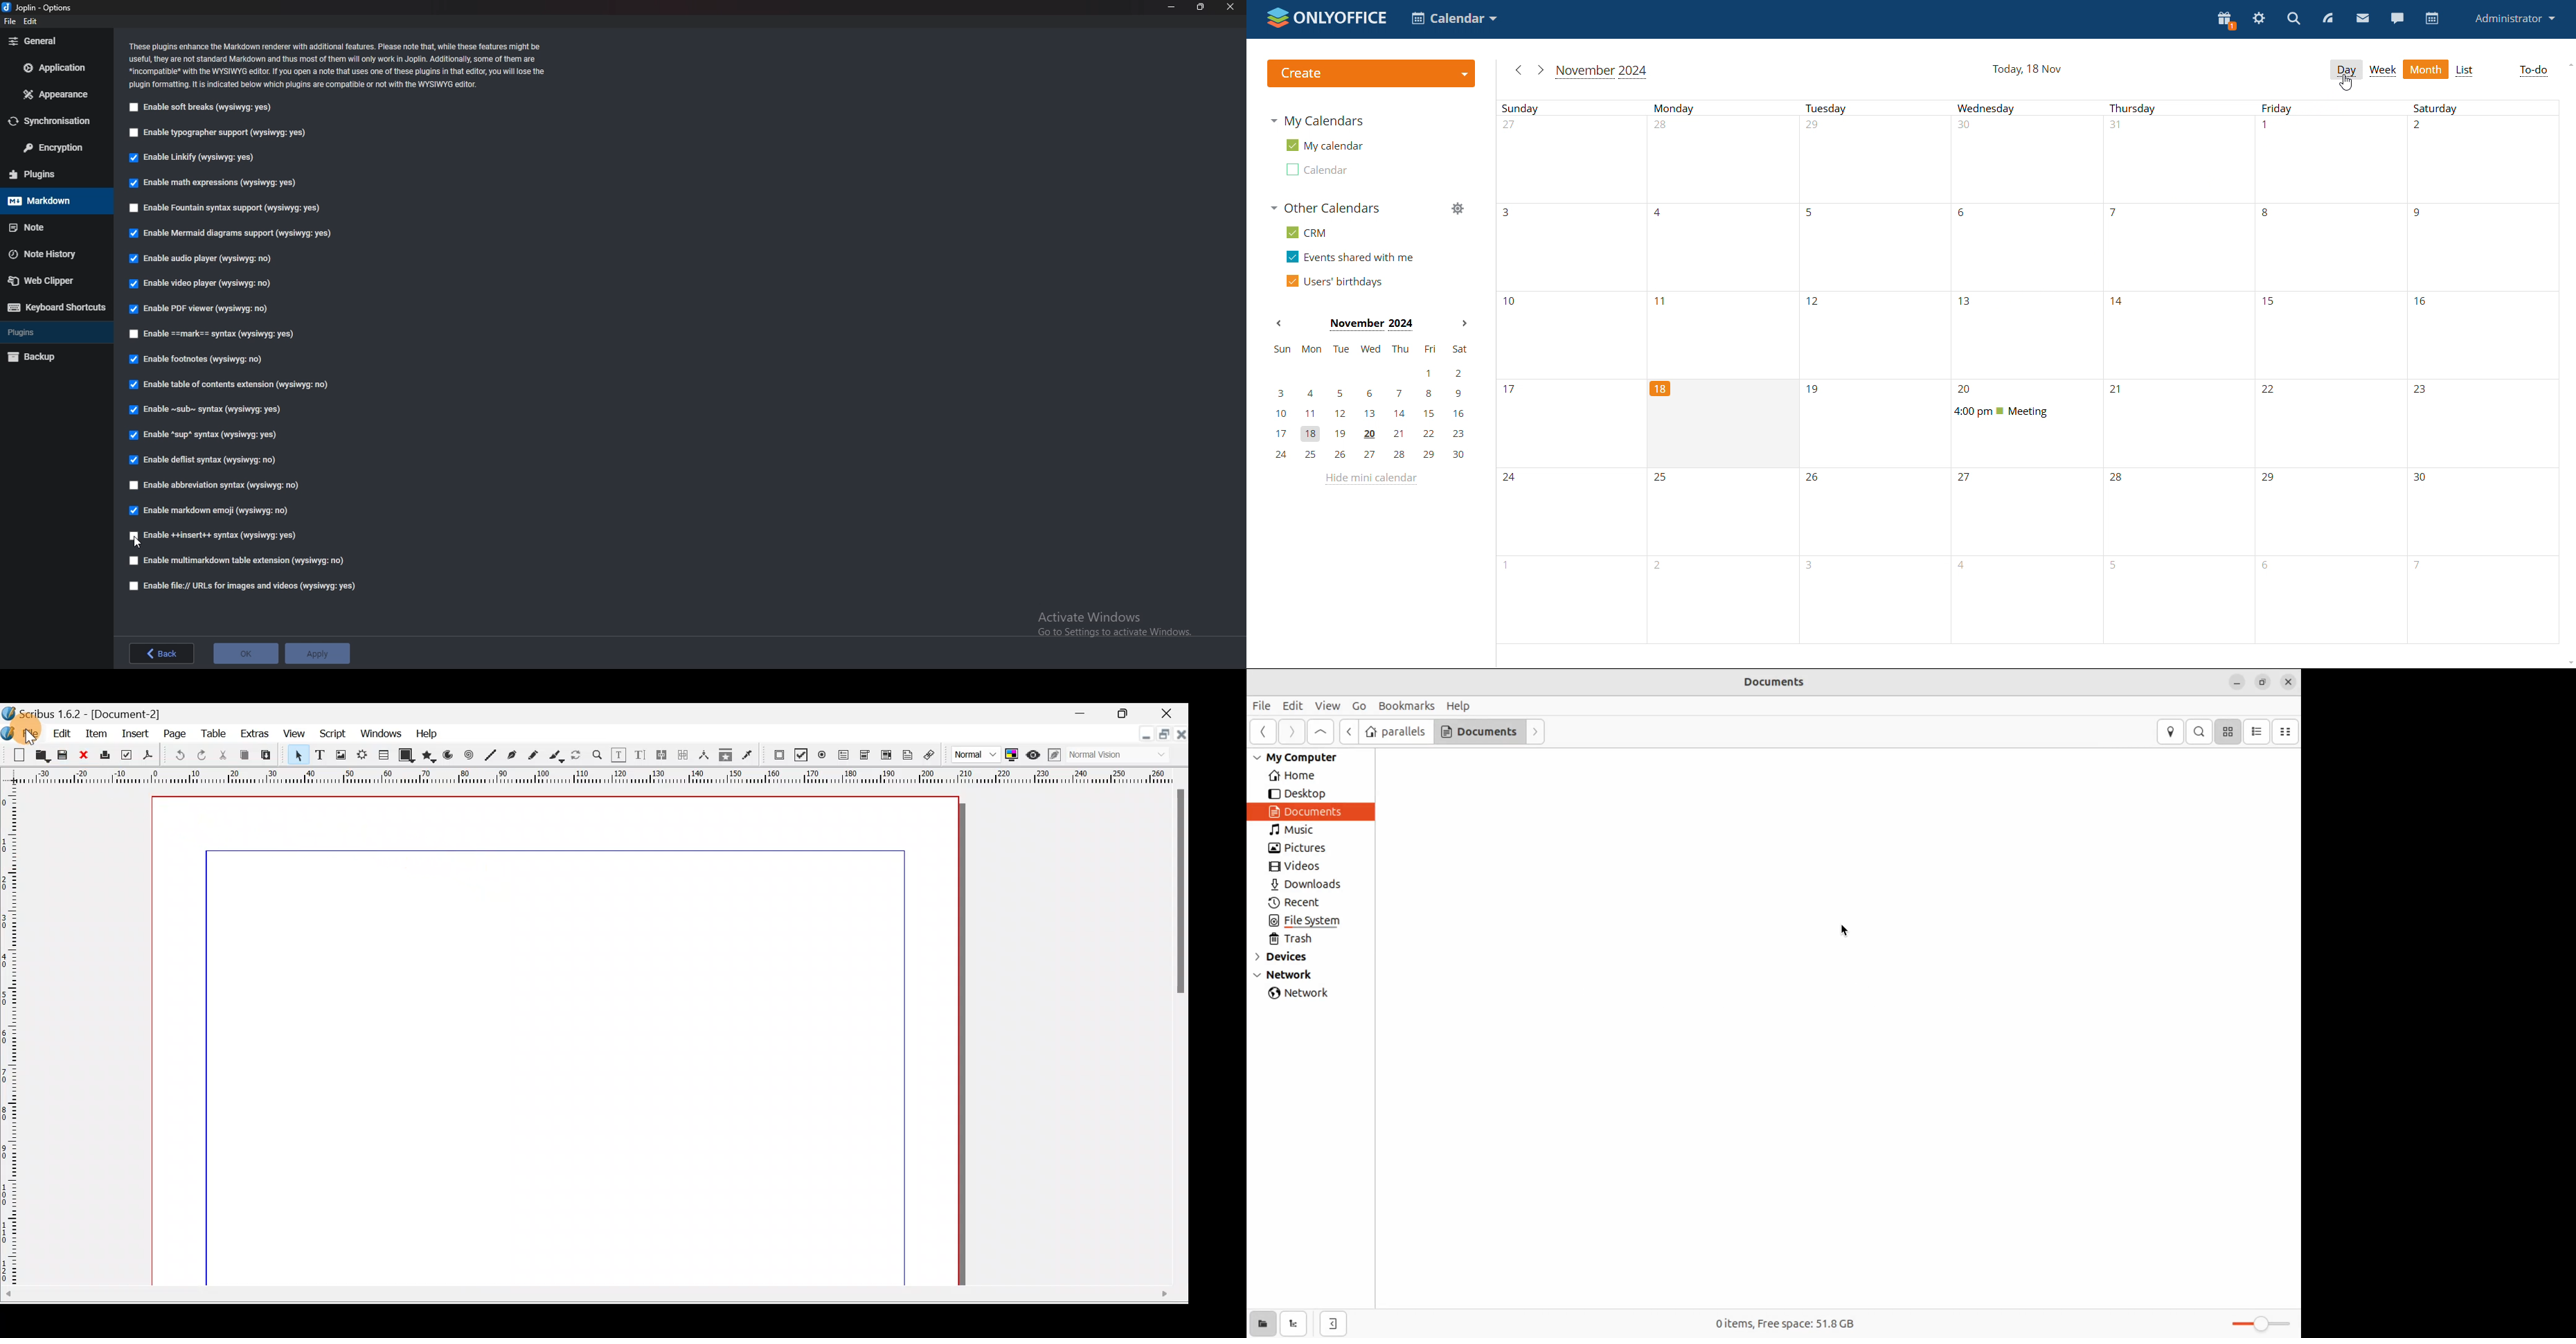 Image resolution: width=2576 pixels, height=1344 pixels. What do you see at coordinates (383, 735) in the screenshot?
I see `Windows` at bounding box center [383, 735].